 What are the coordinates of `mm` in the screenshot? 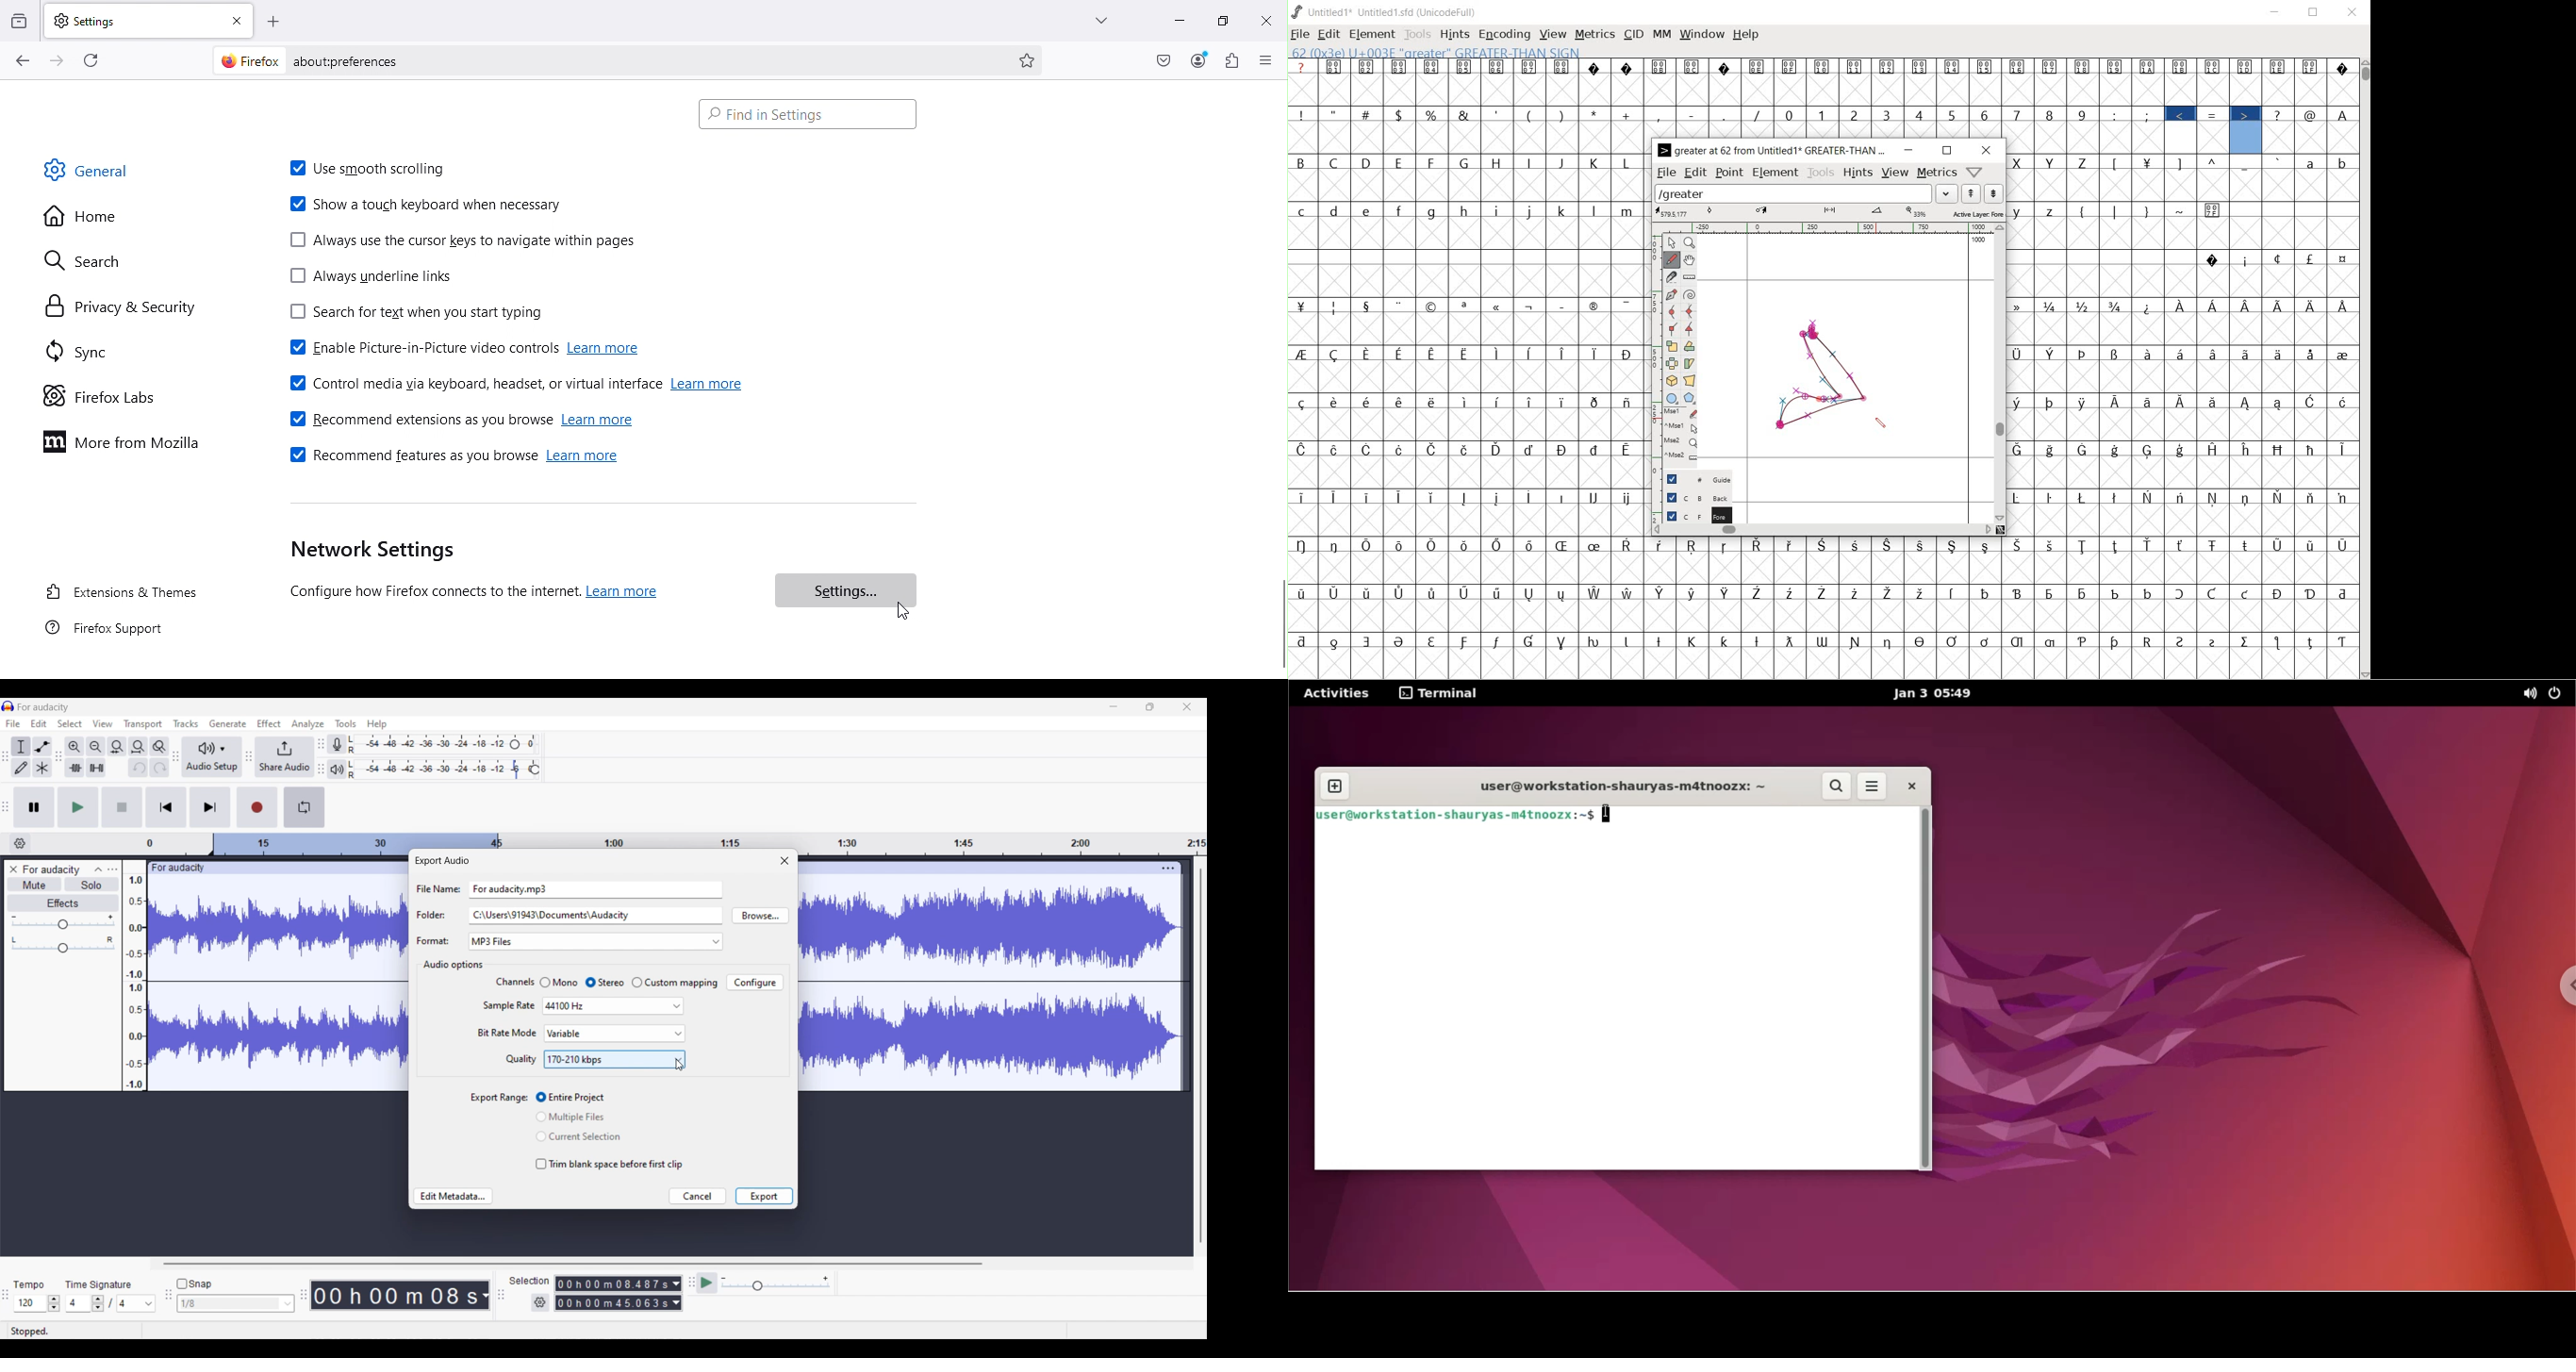 It's located at (1662, 35).